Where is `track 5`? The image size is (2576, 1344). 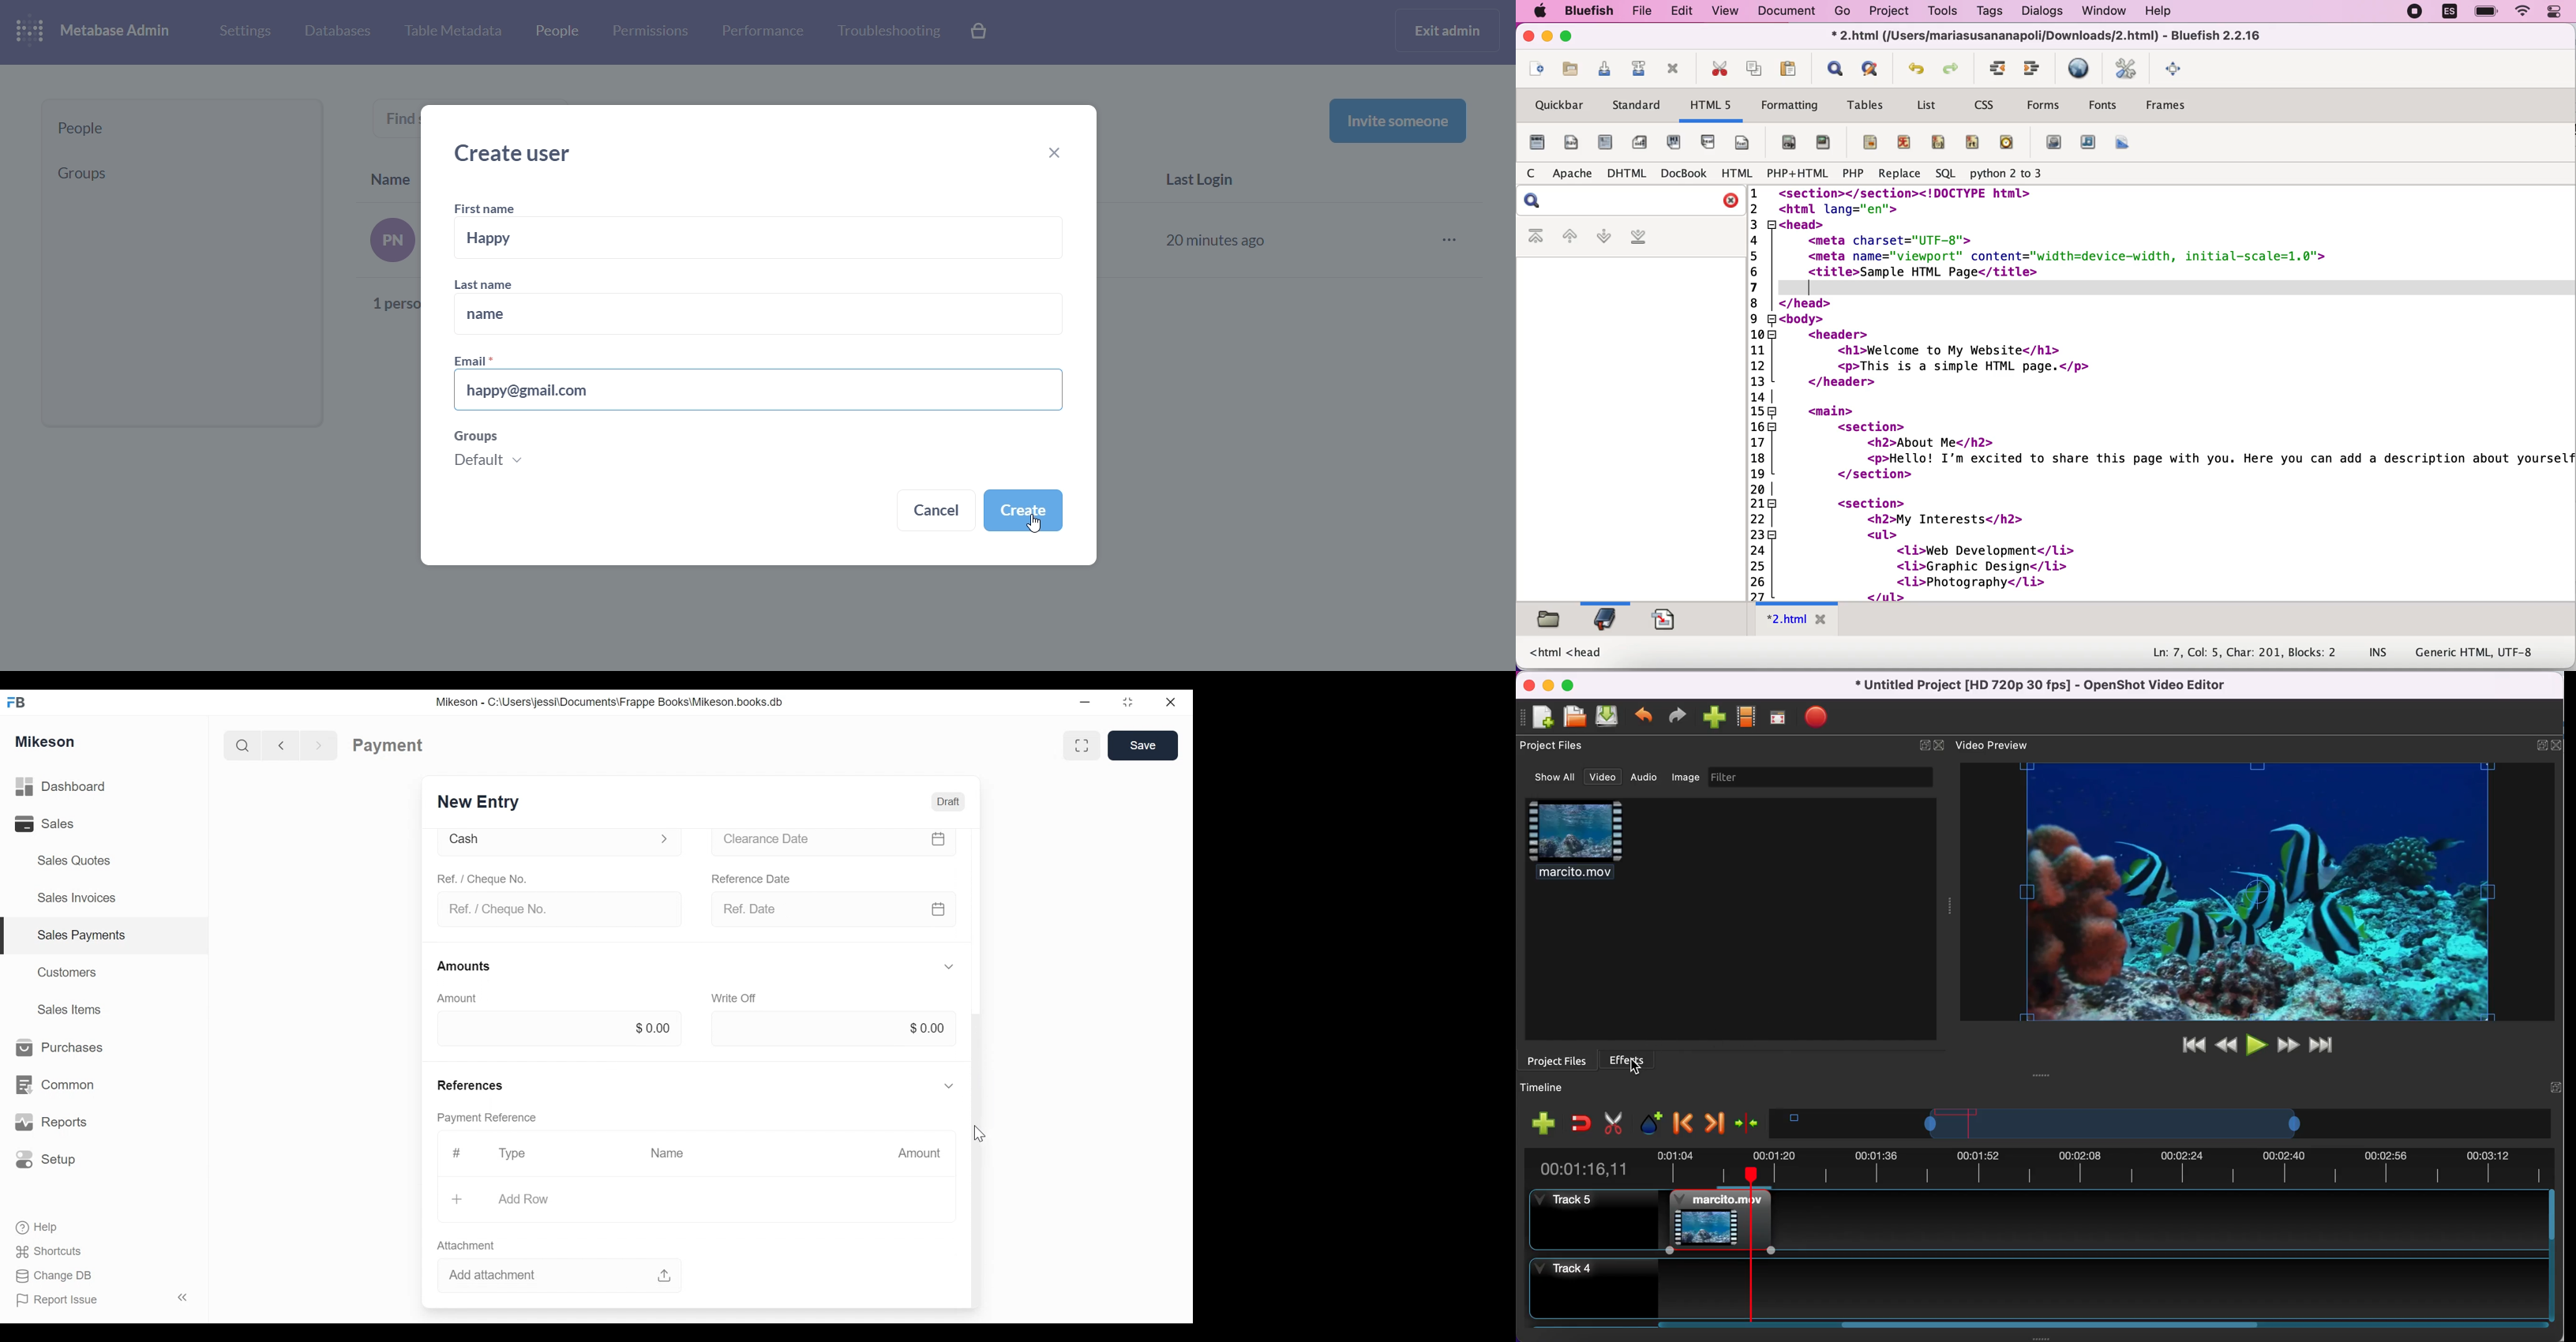 track 5 is located at coordinates (2160, 1219).